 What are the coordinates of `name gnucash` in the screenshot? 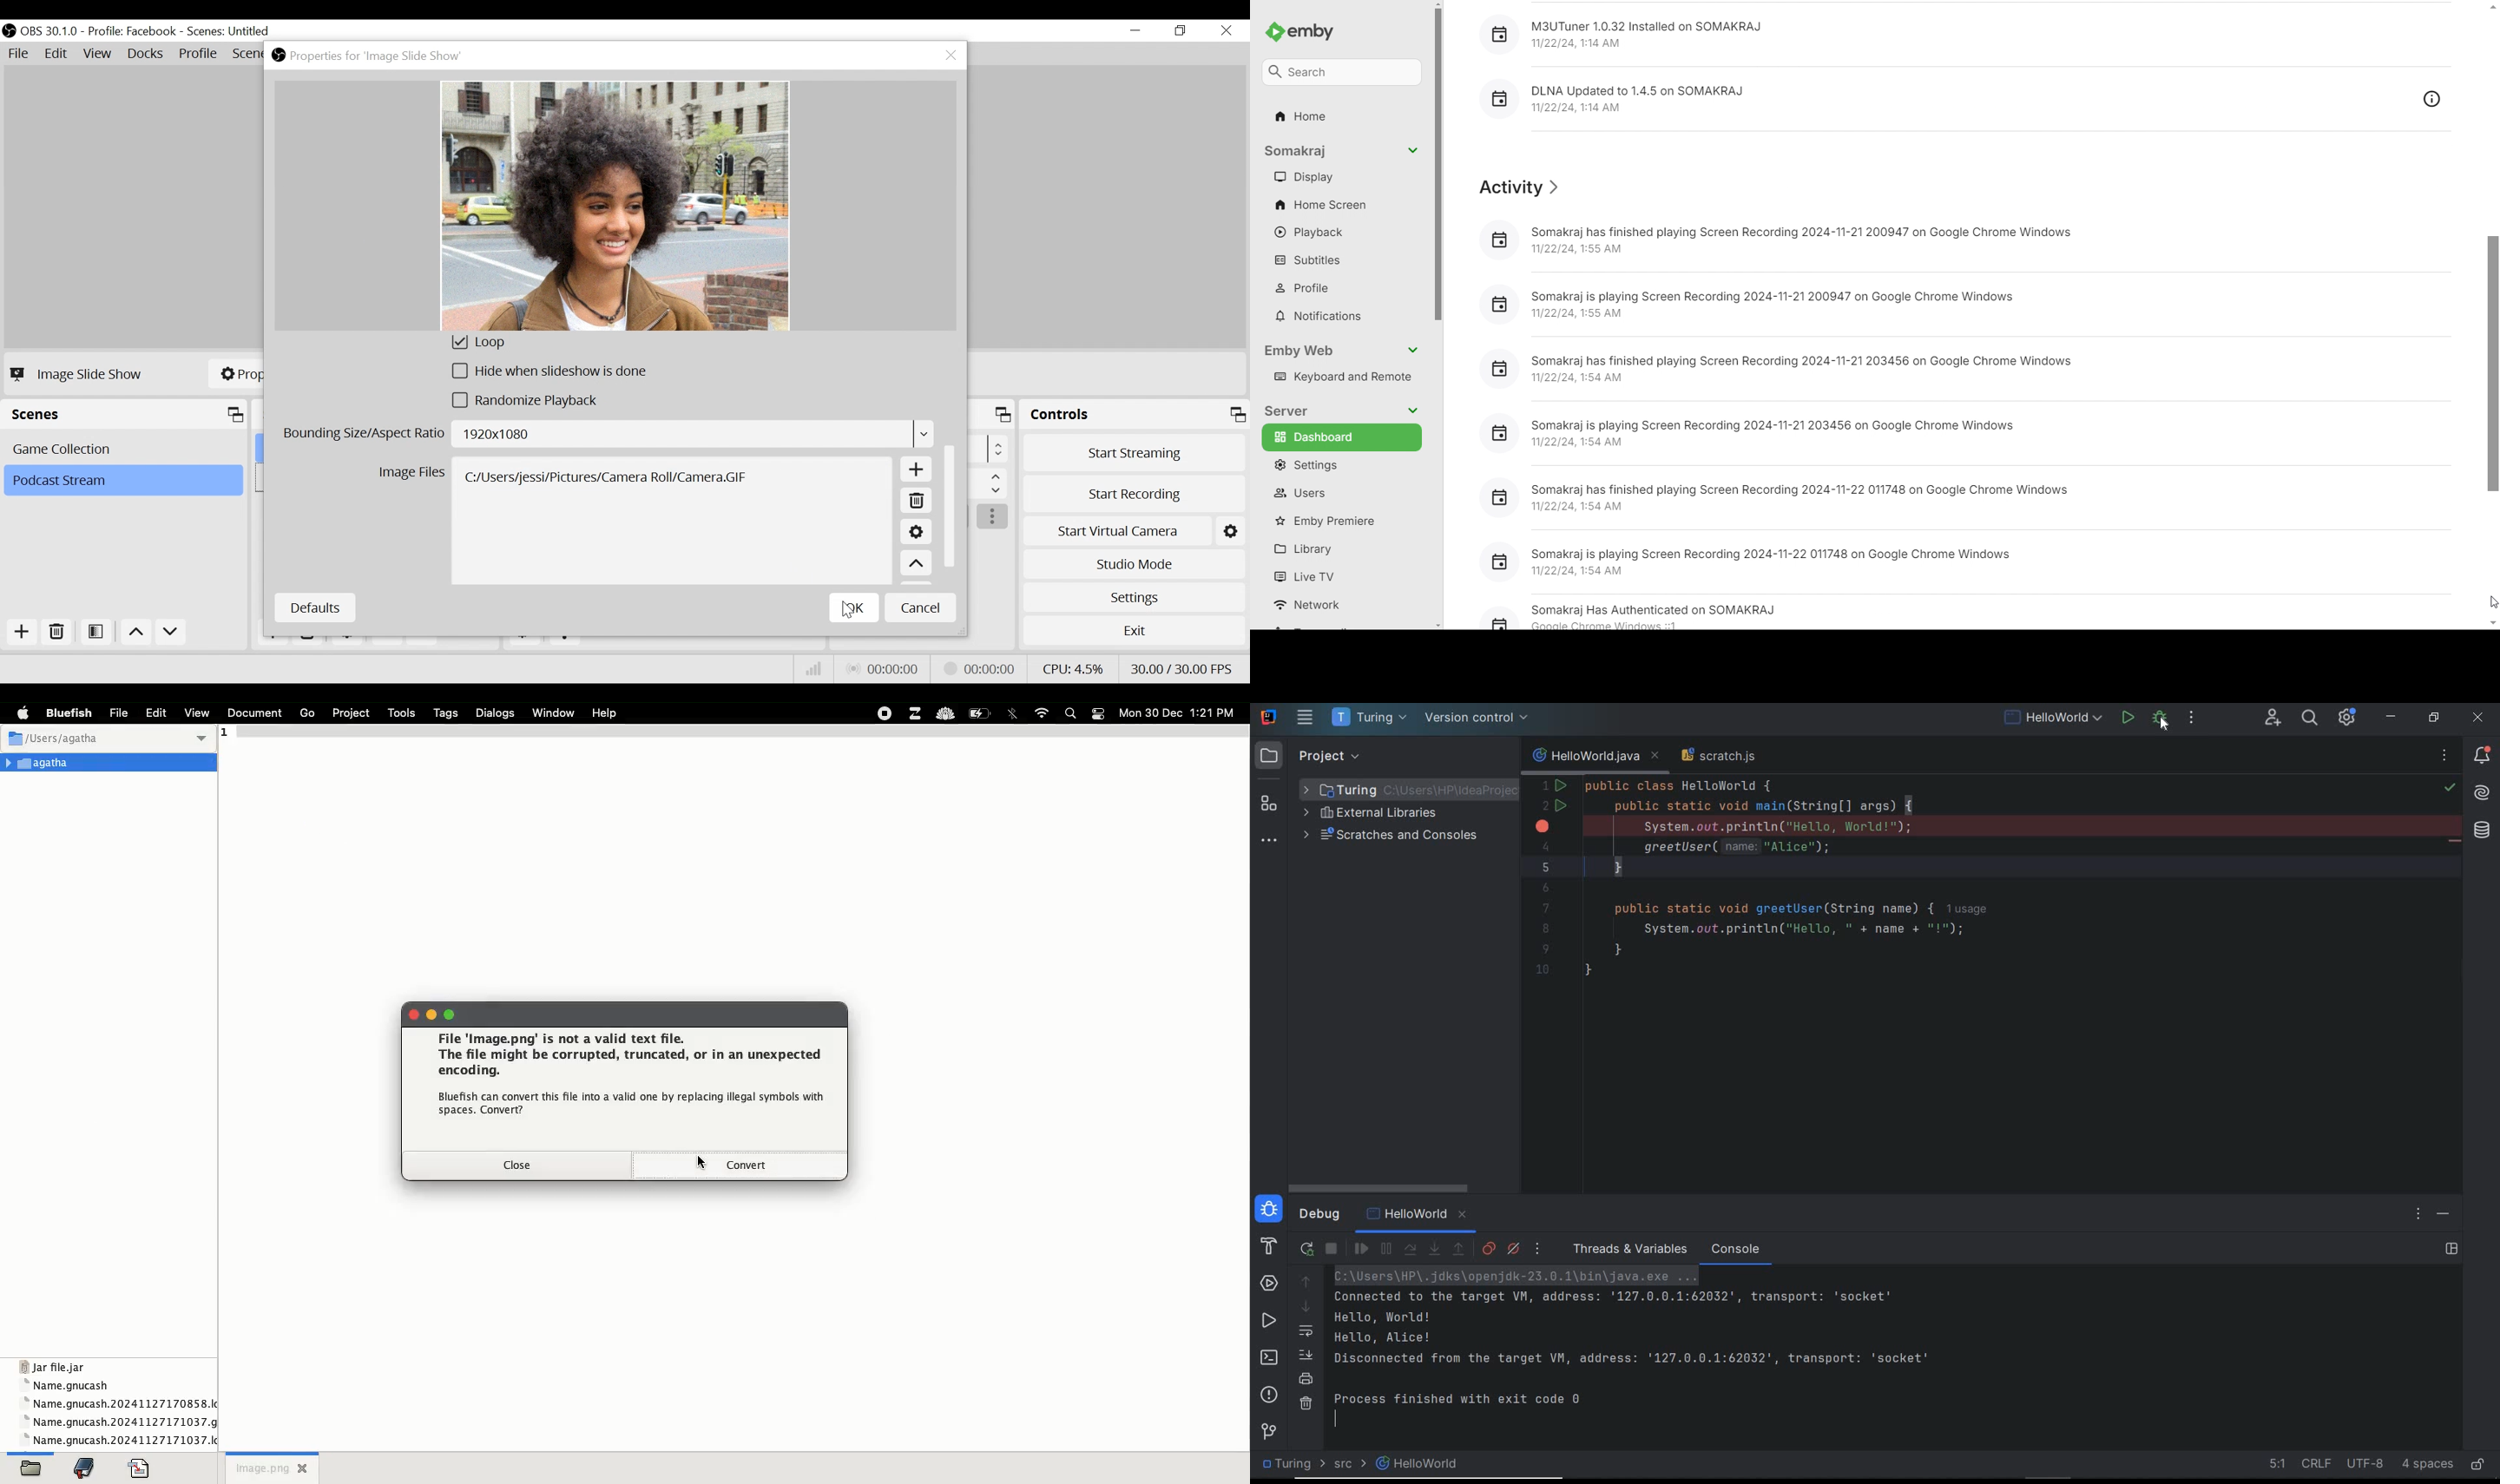 It's located at (66, 1386).